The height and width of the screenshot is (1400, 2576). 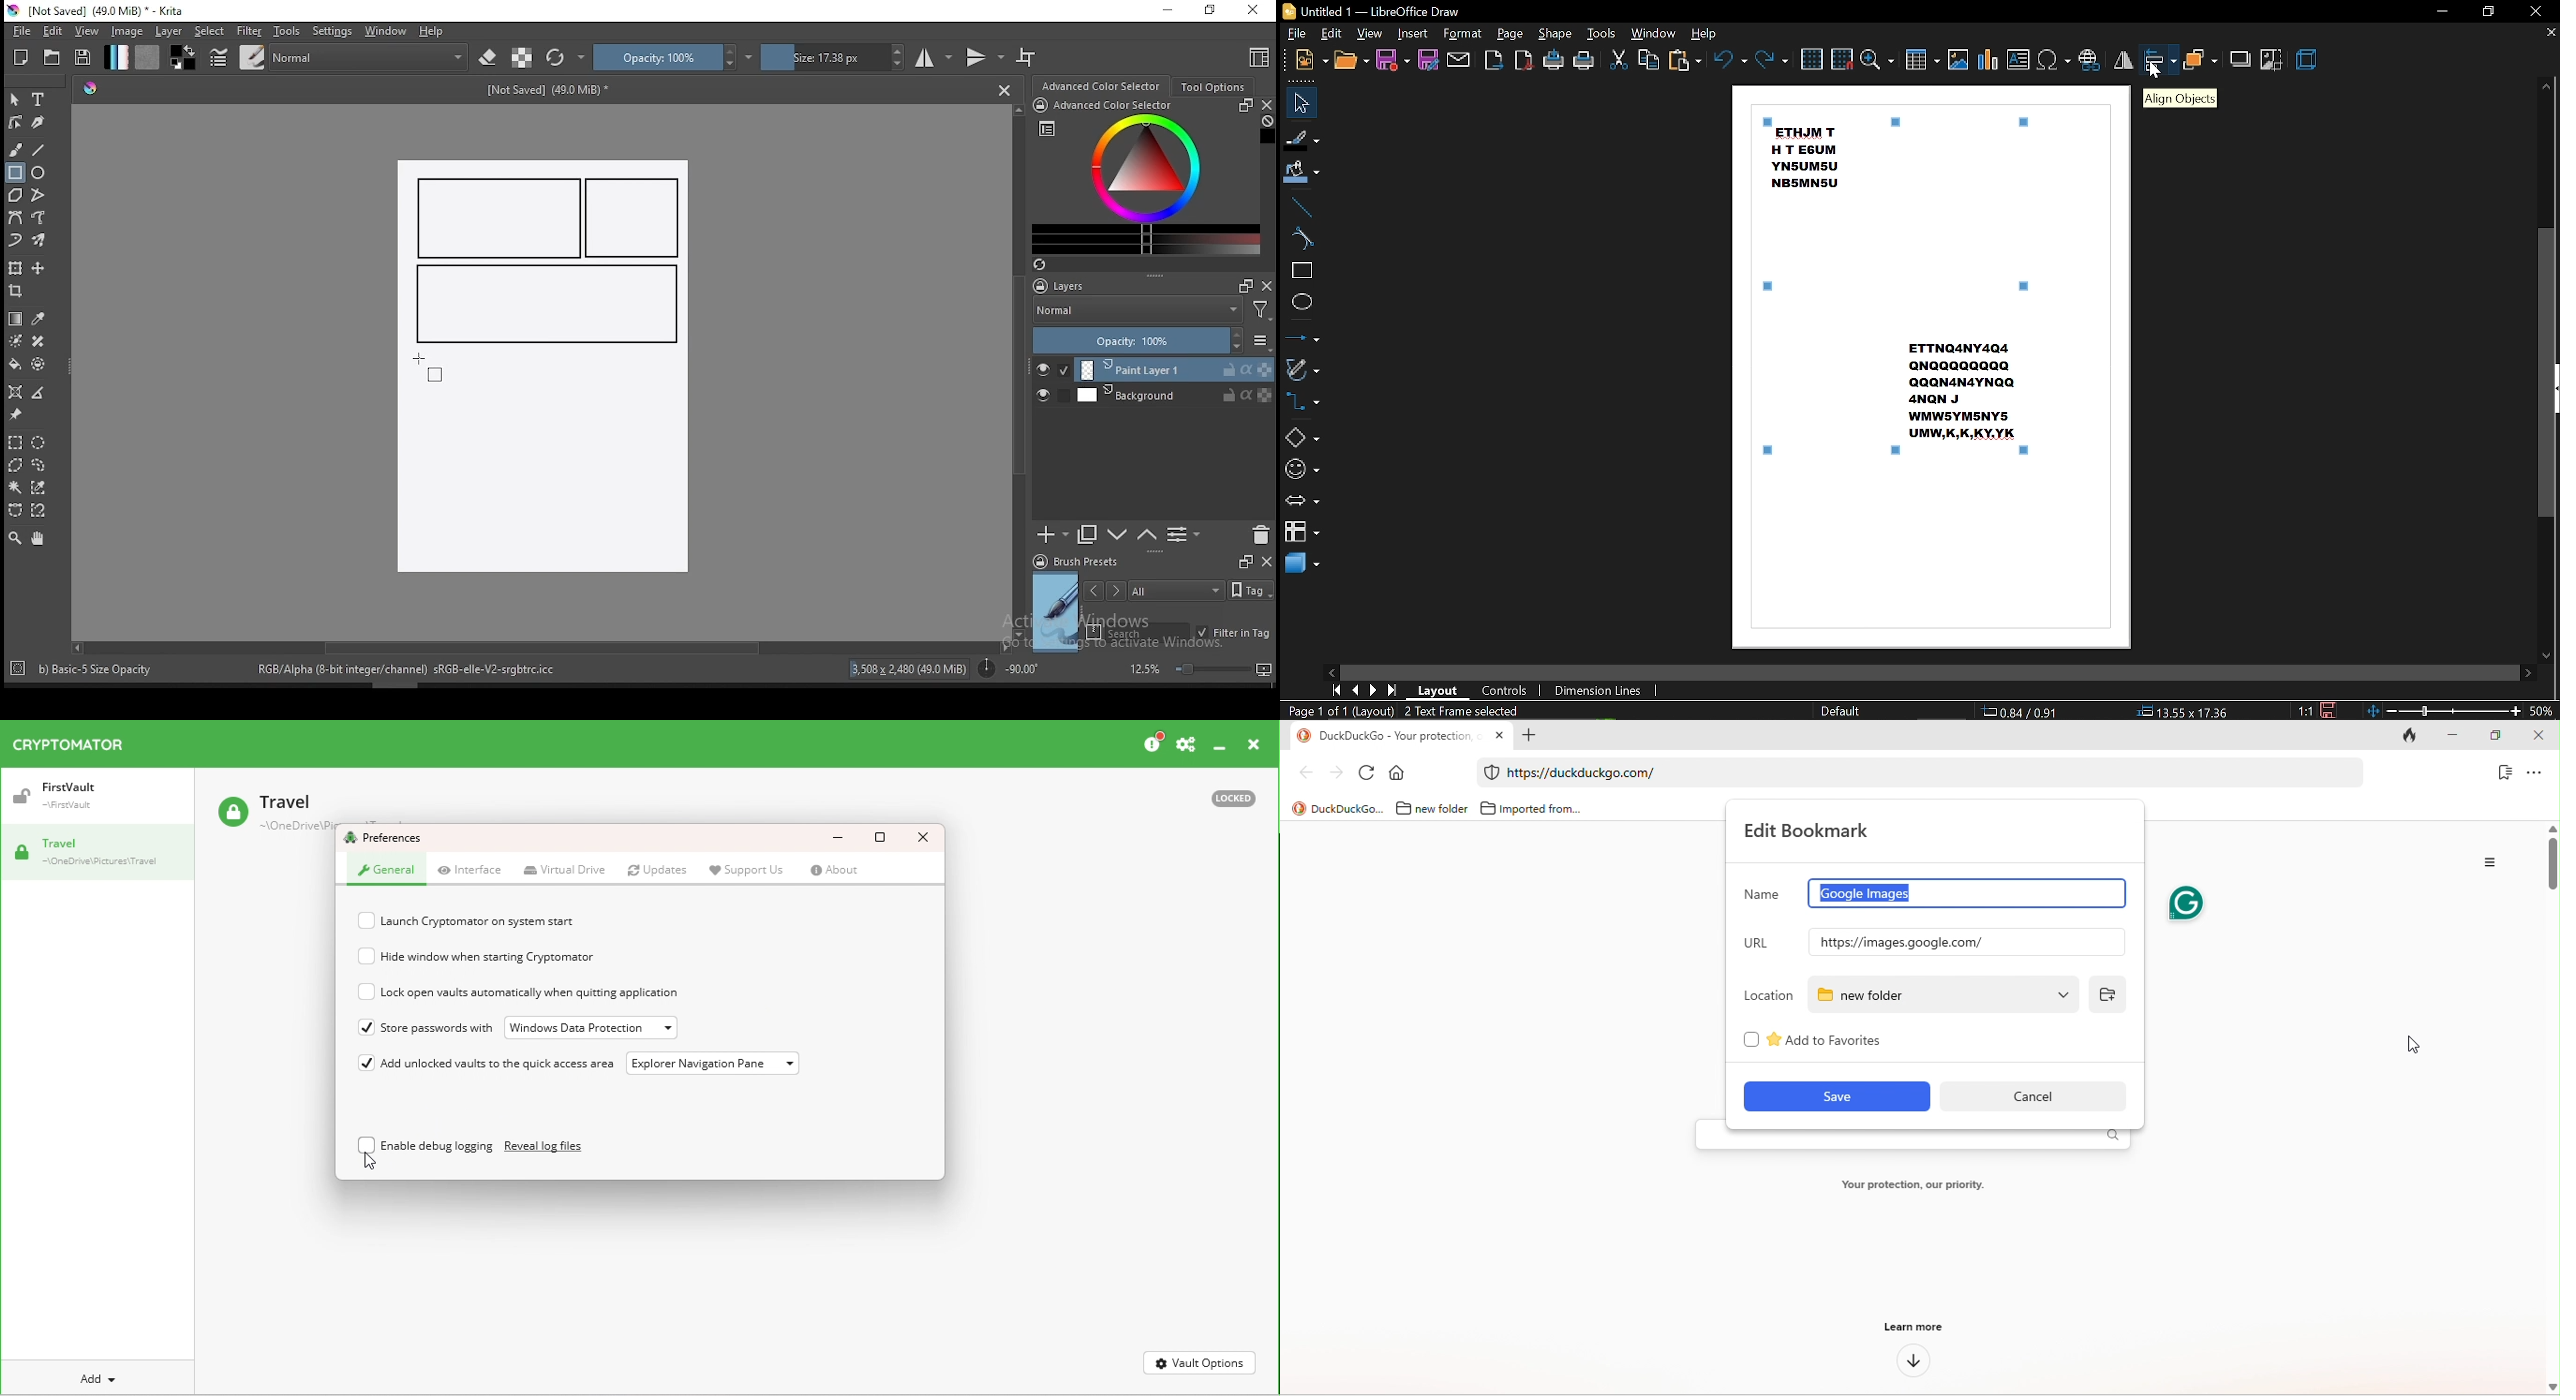 I want to click on fill color, so click(x=1304, y=173).